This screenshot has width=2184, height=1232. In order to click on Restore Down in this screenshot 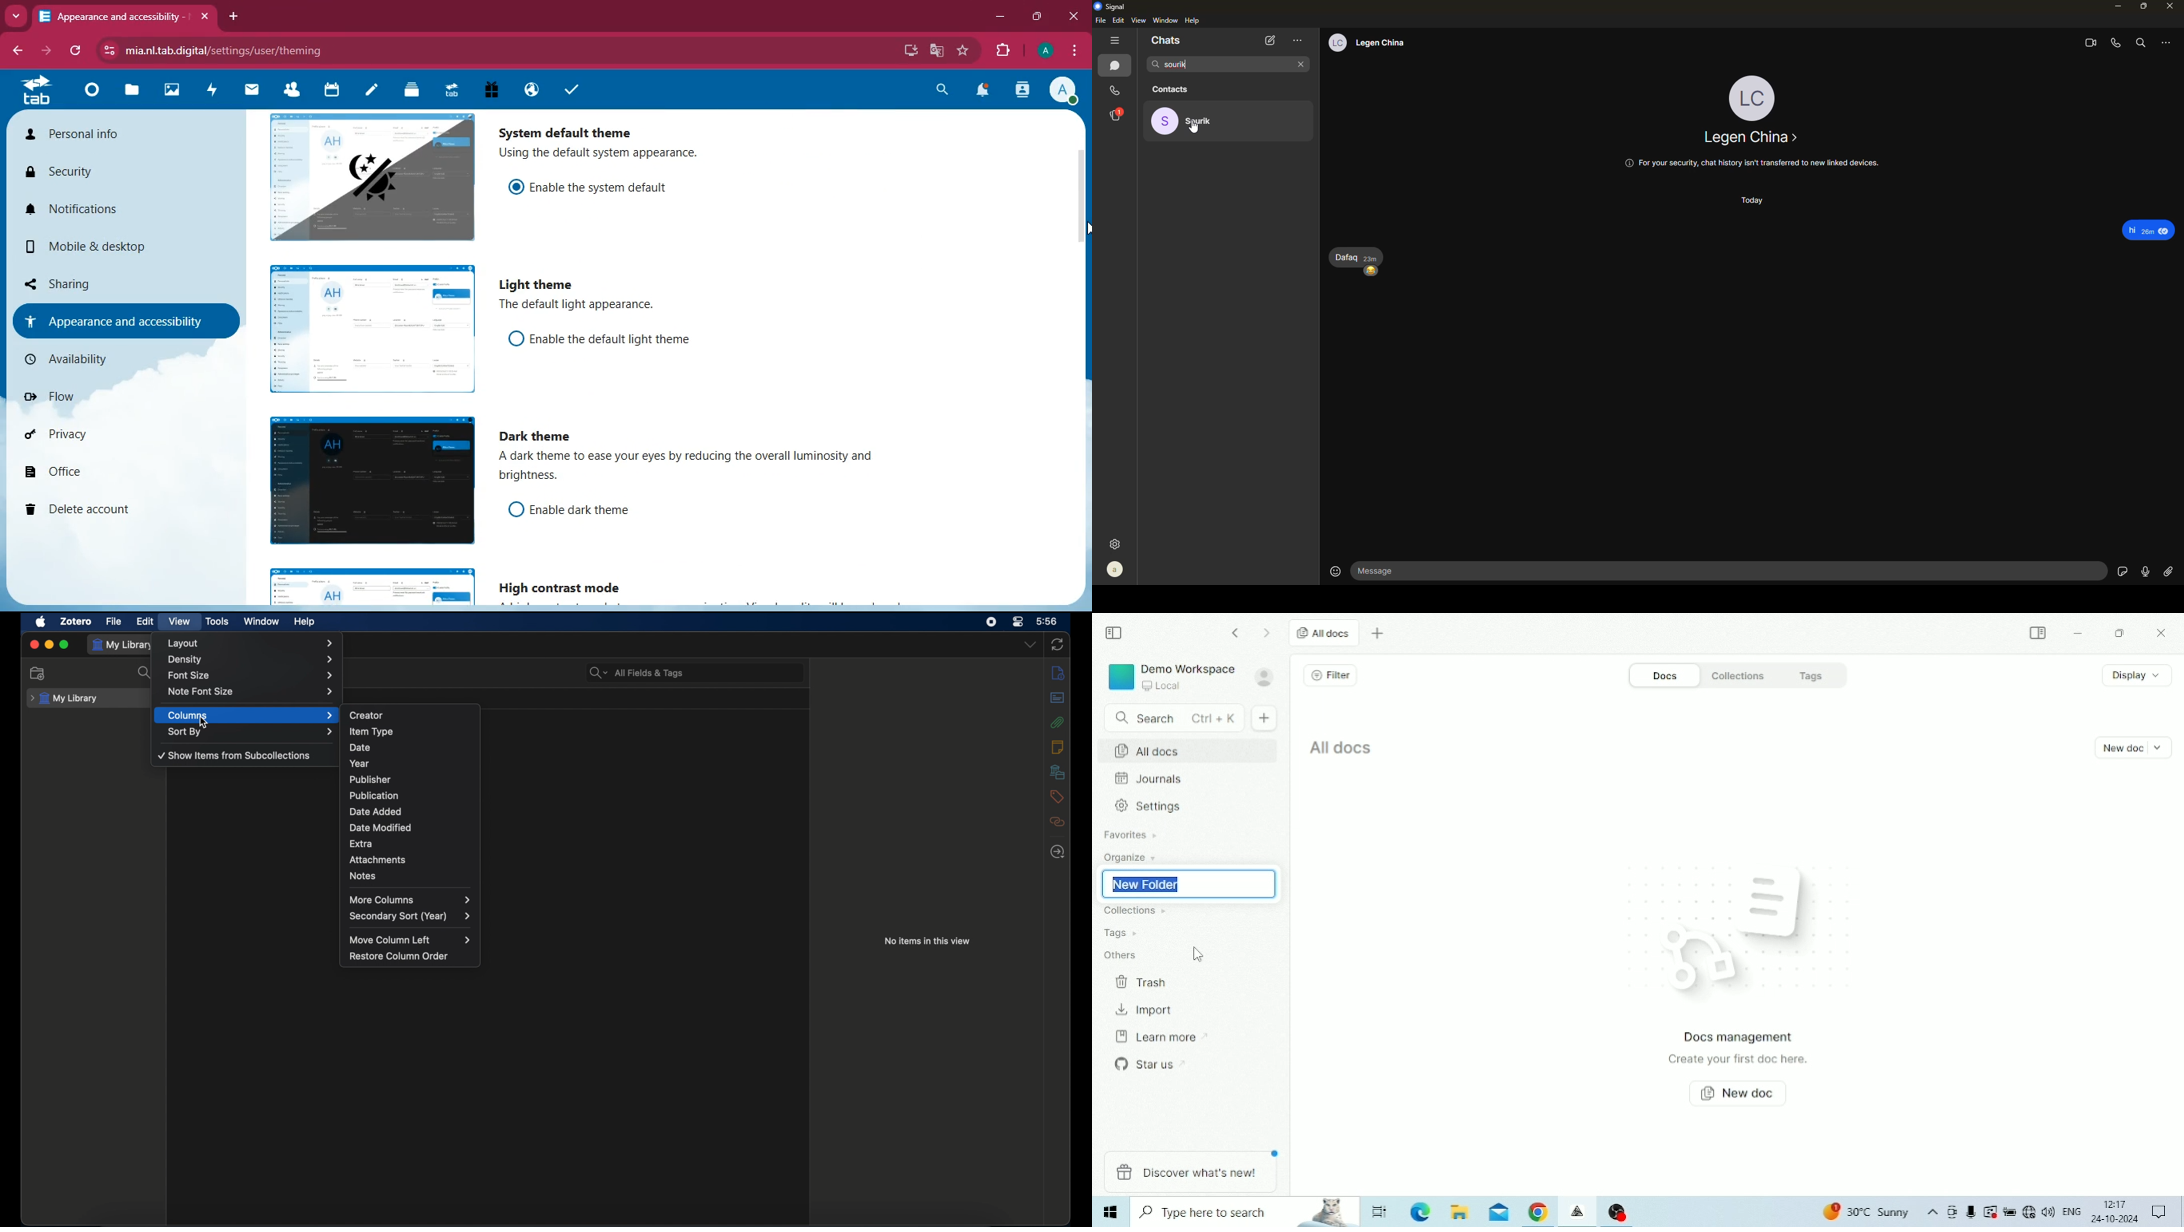, I will do `click(2119, 634)`.